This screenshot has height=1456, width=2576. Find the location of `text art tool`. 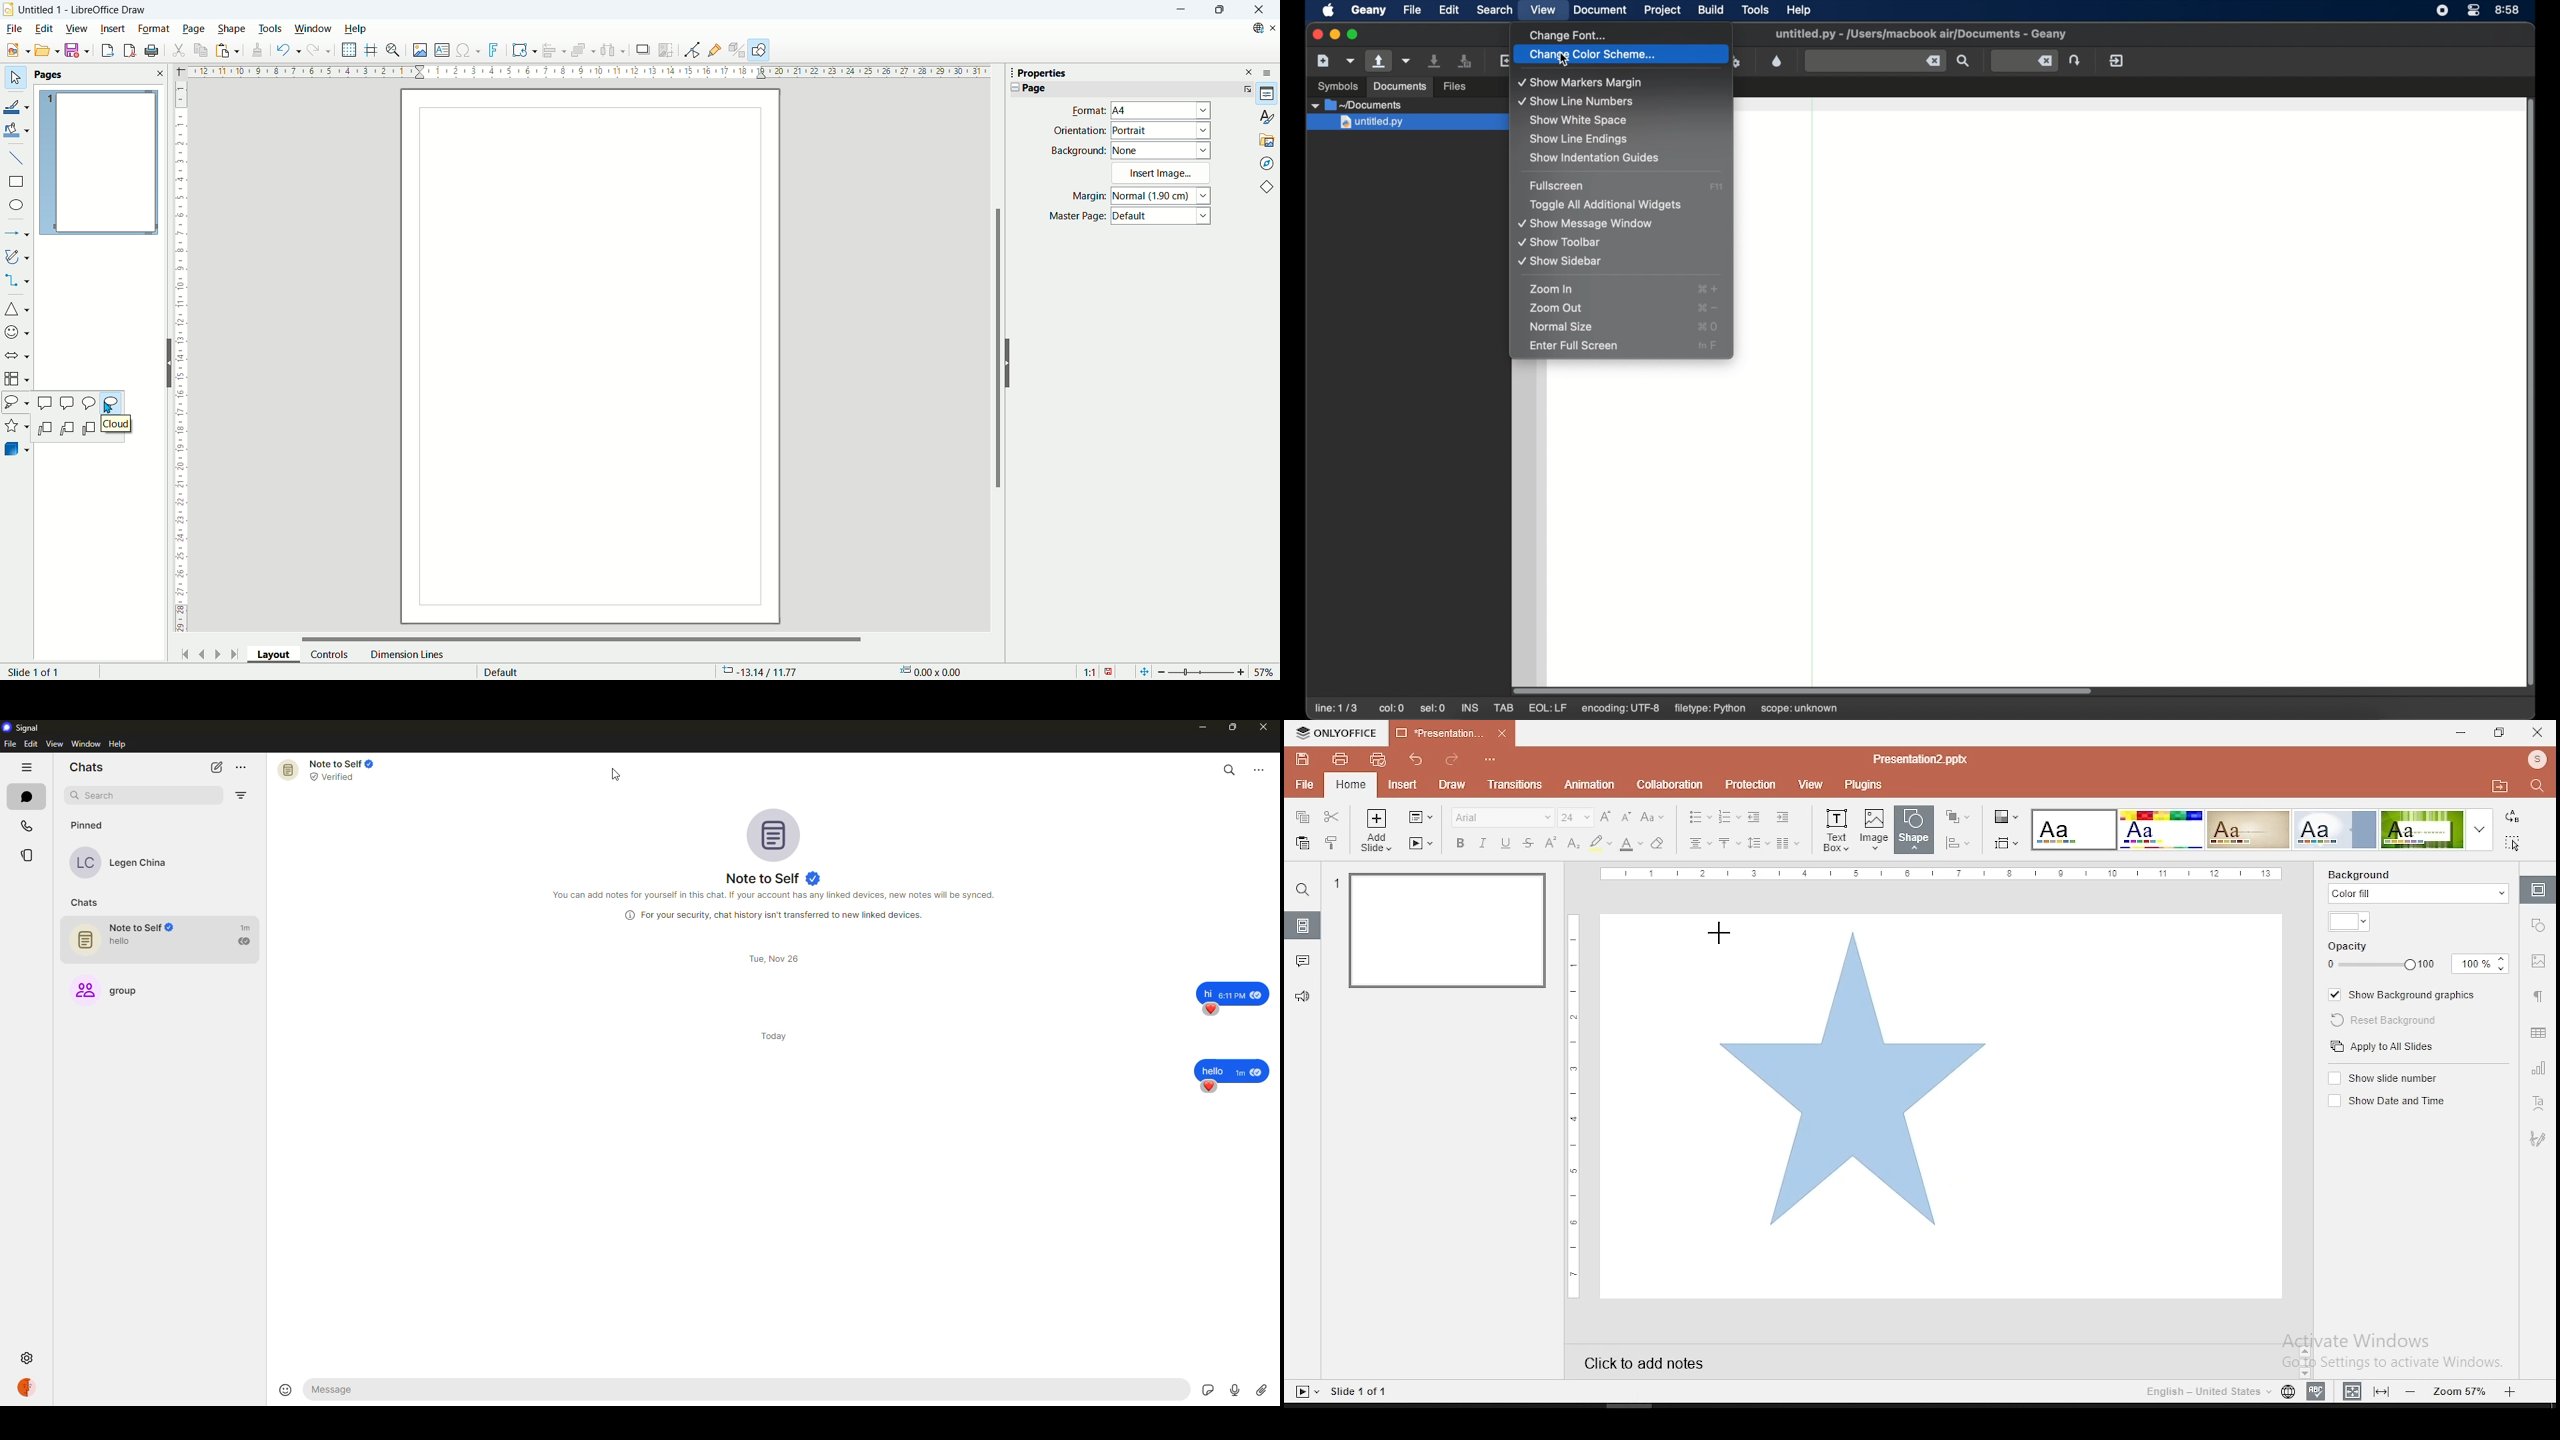

text art tool is located at coordinates (2536, 1105).